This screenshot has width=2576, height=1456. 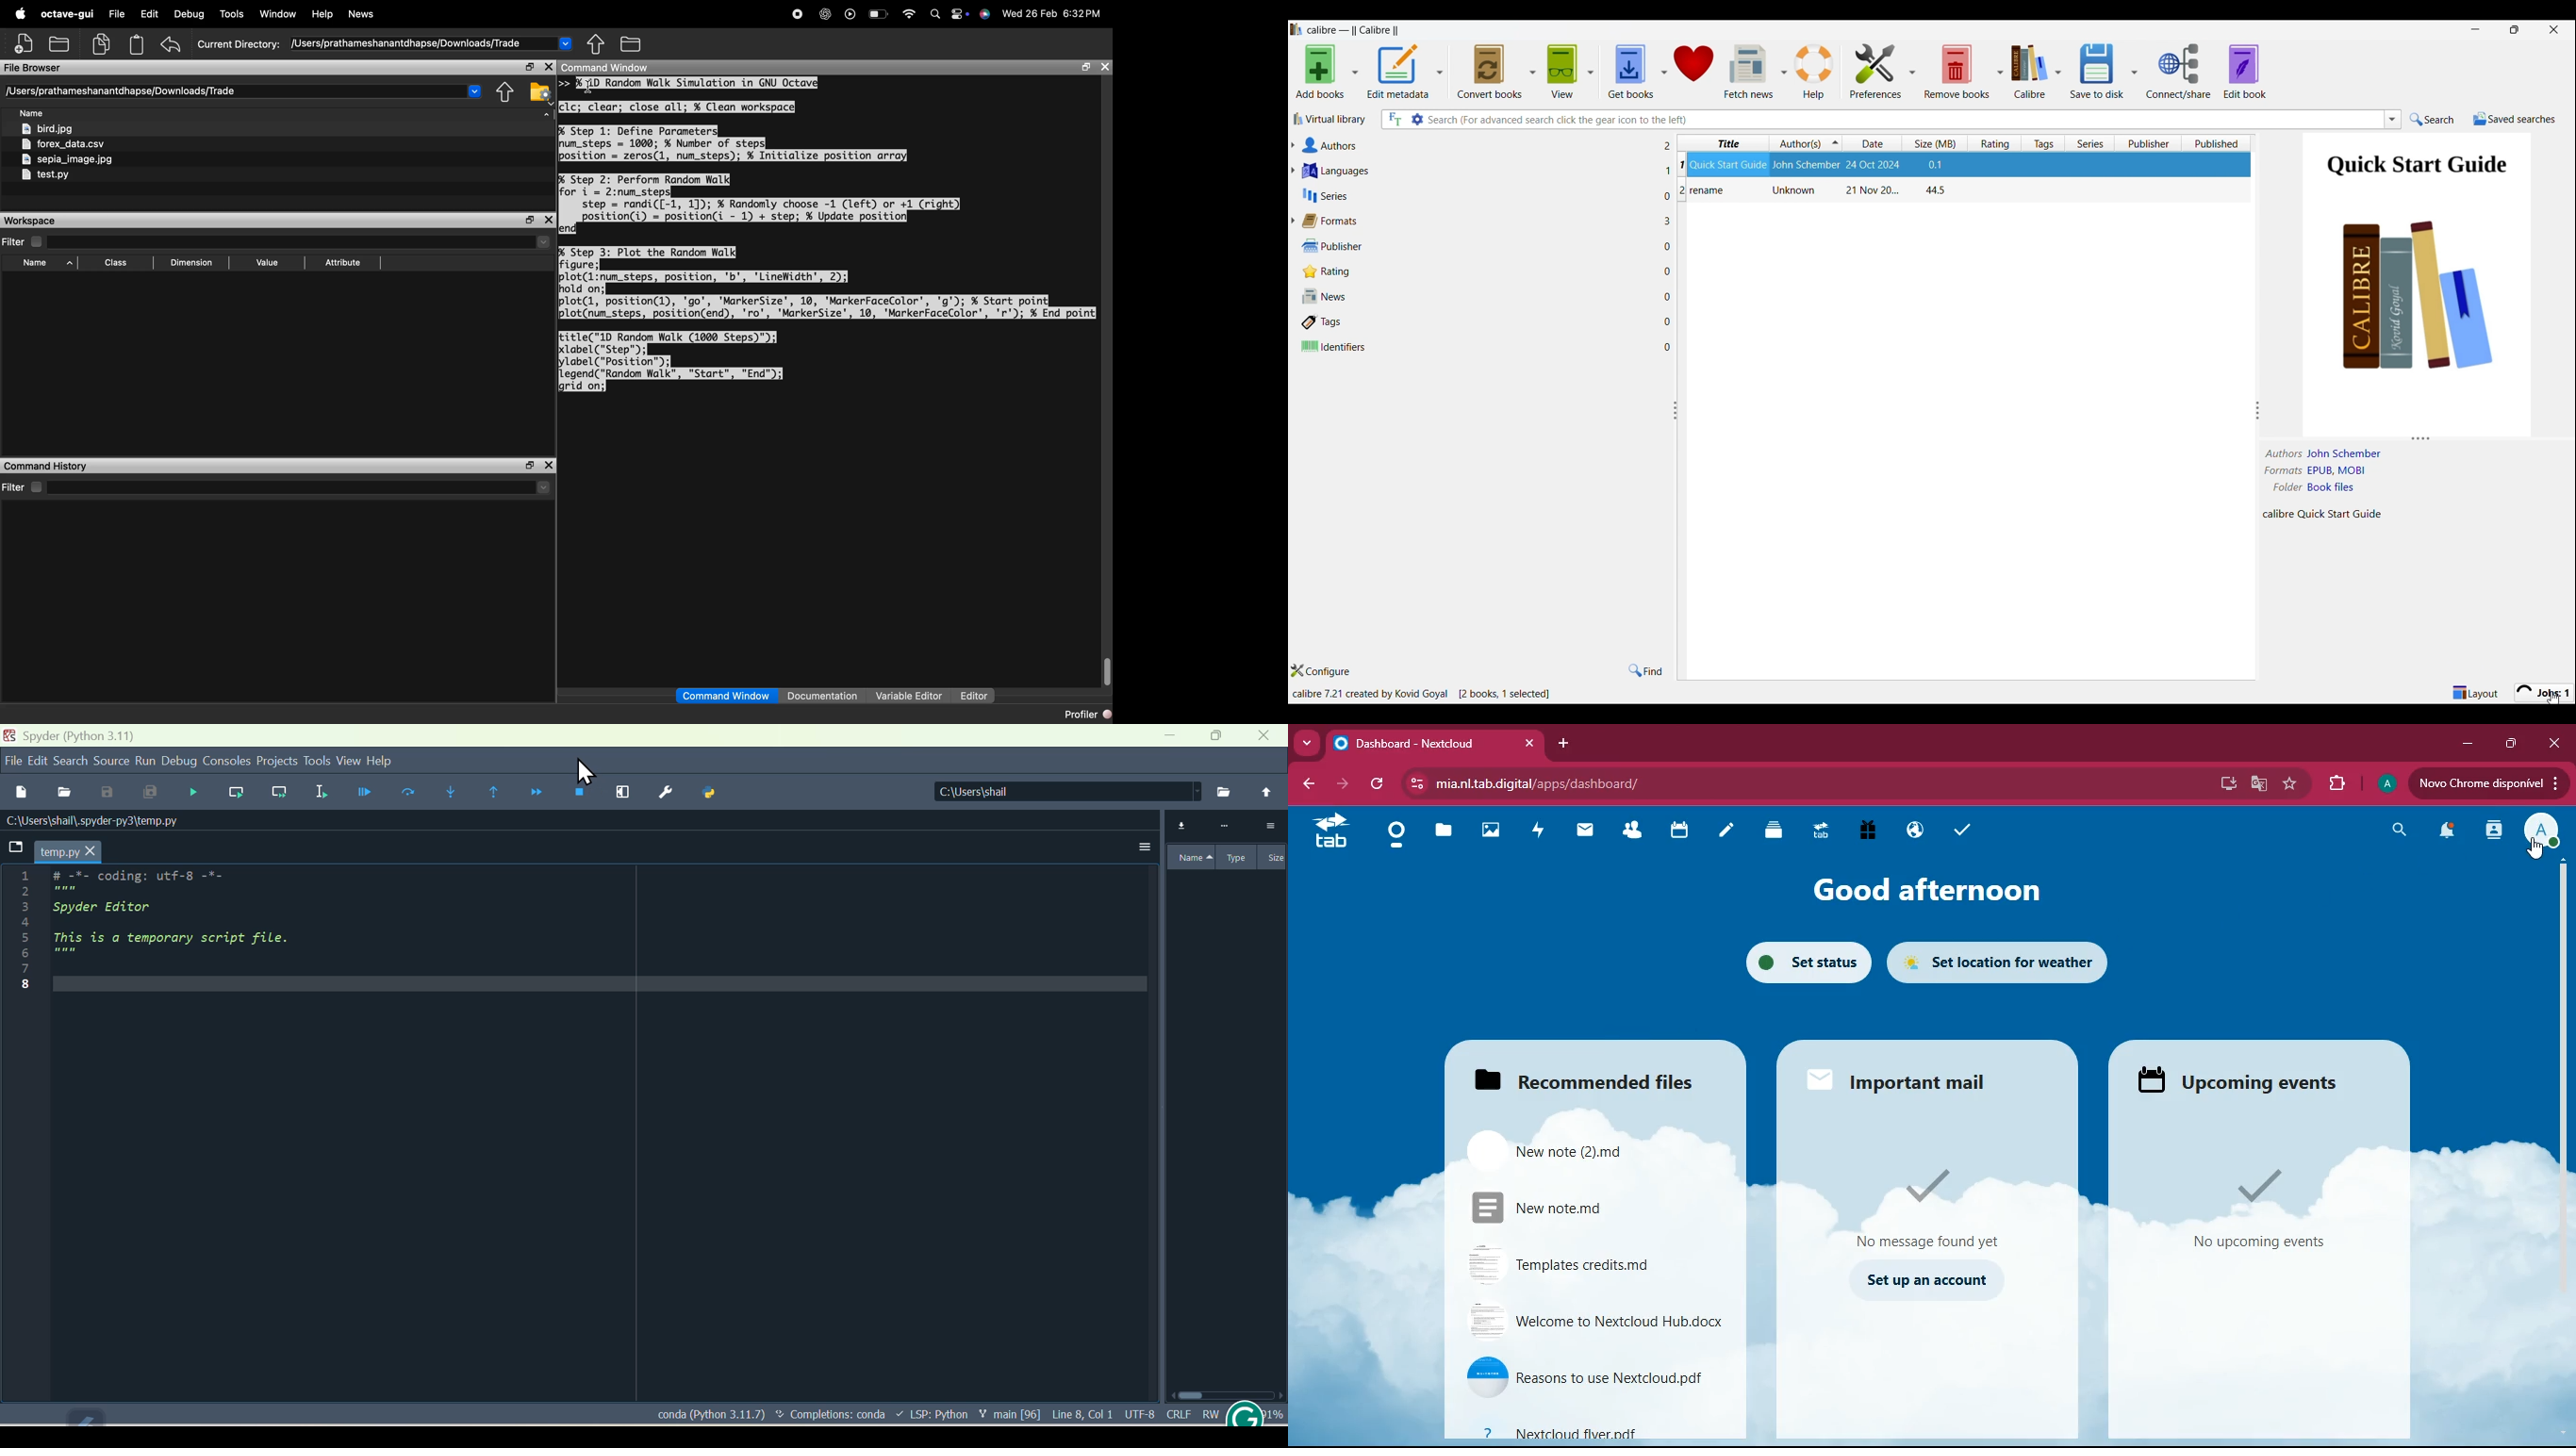 What do you see at coordinates (1562, 72) in the screenshot?
I see `View` at bounding box center [1562, 72].